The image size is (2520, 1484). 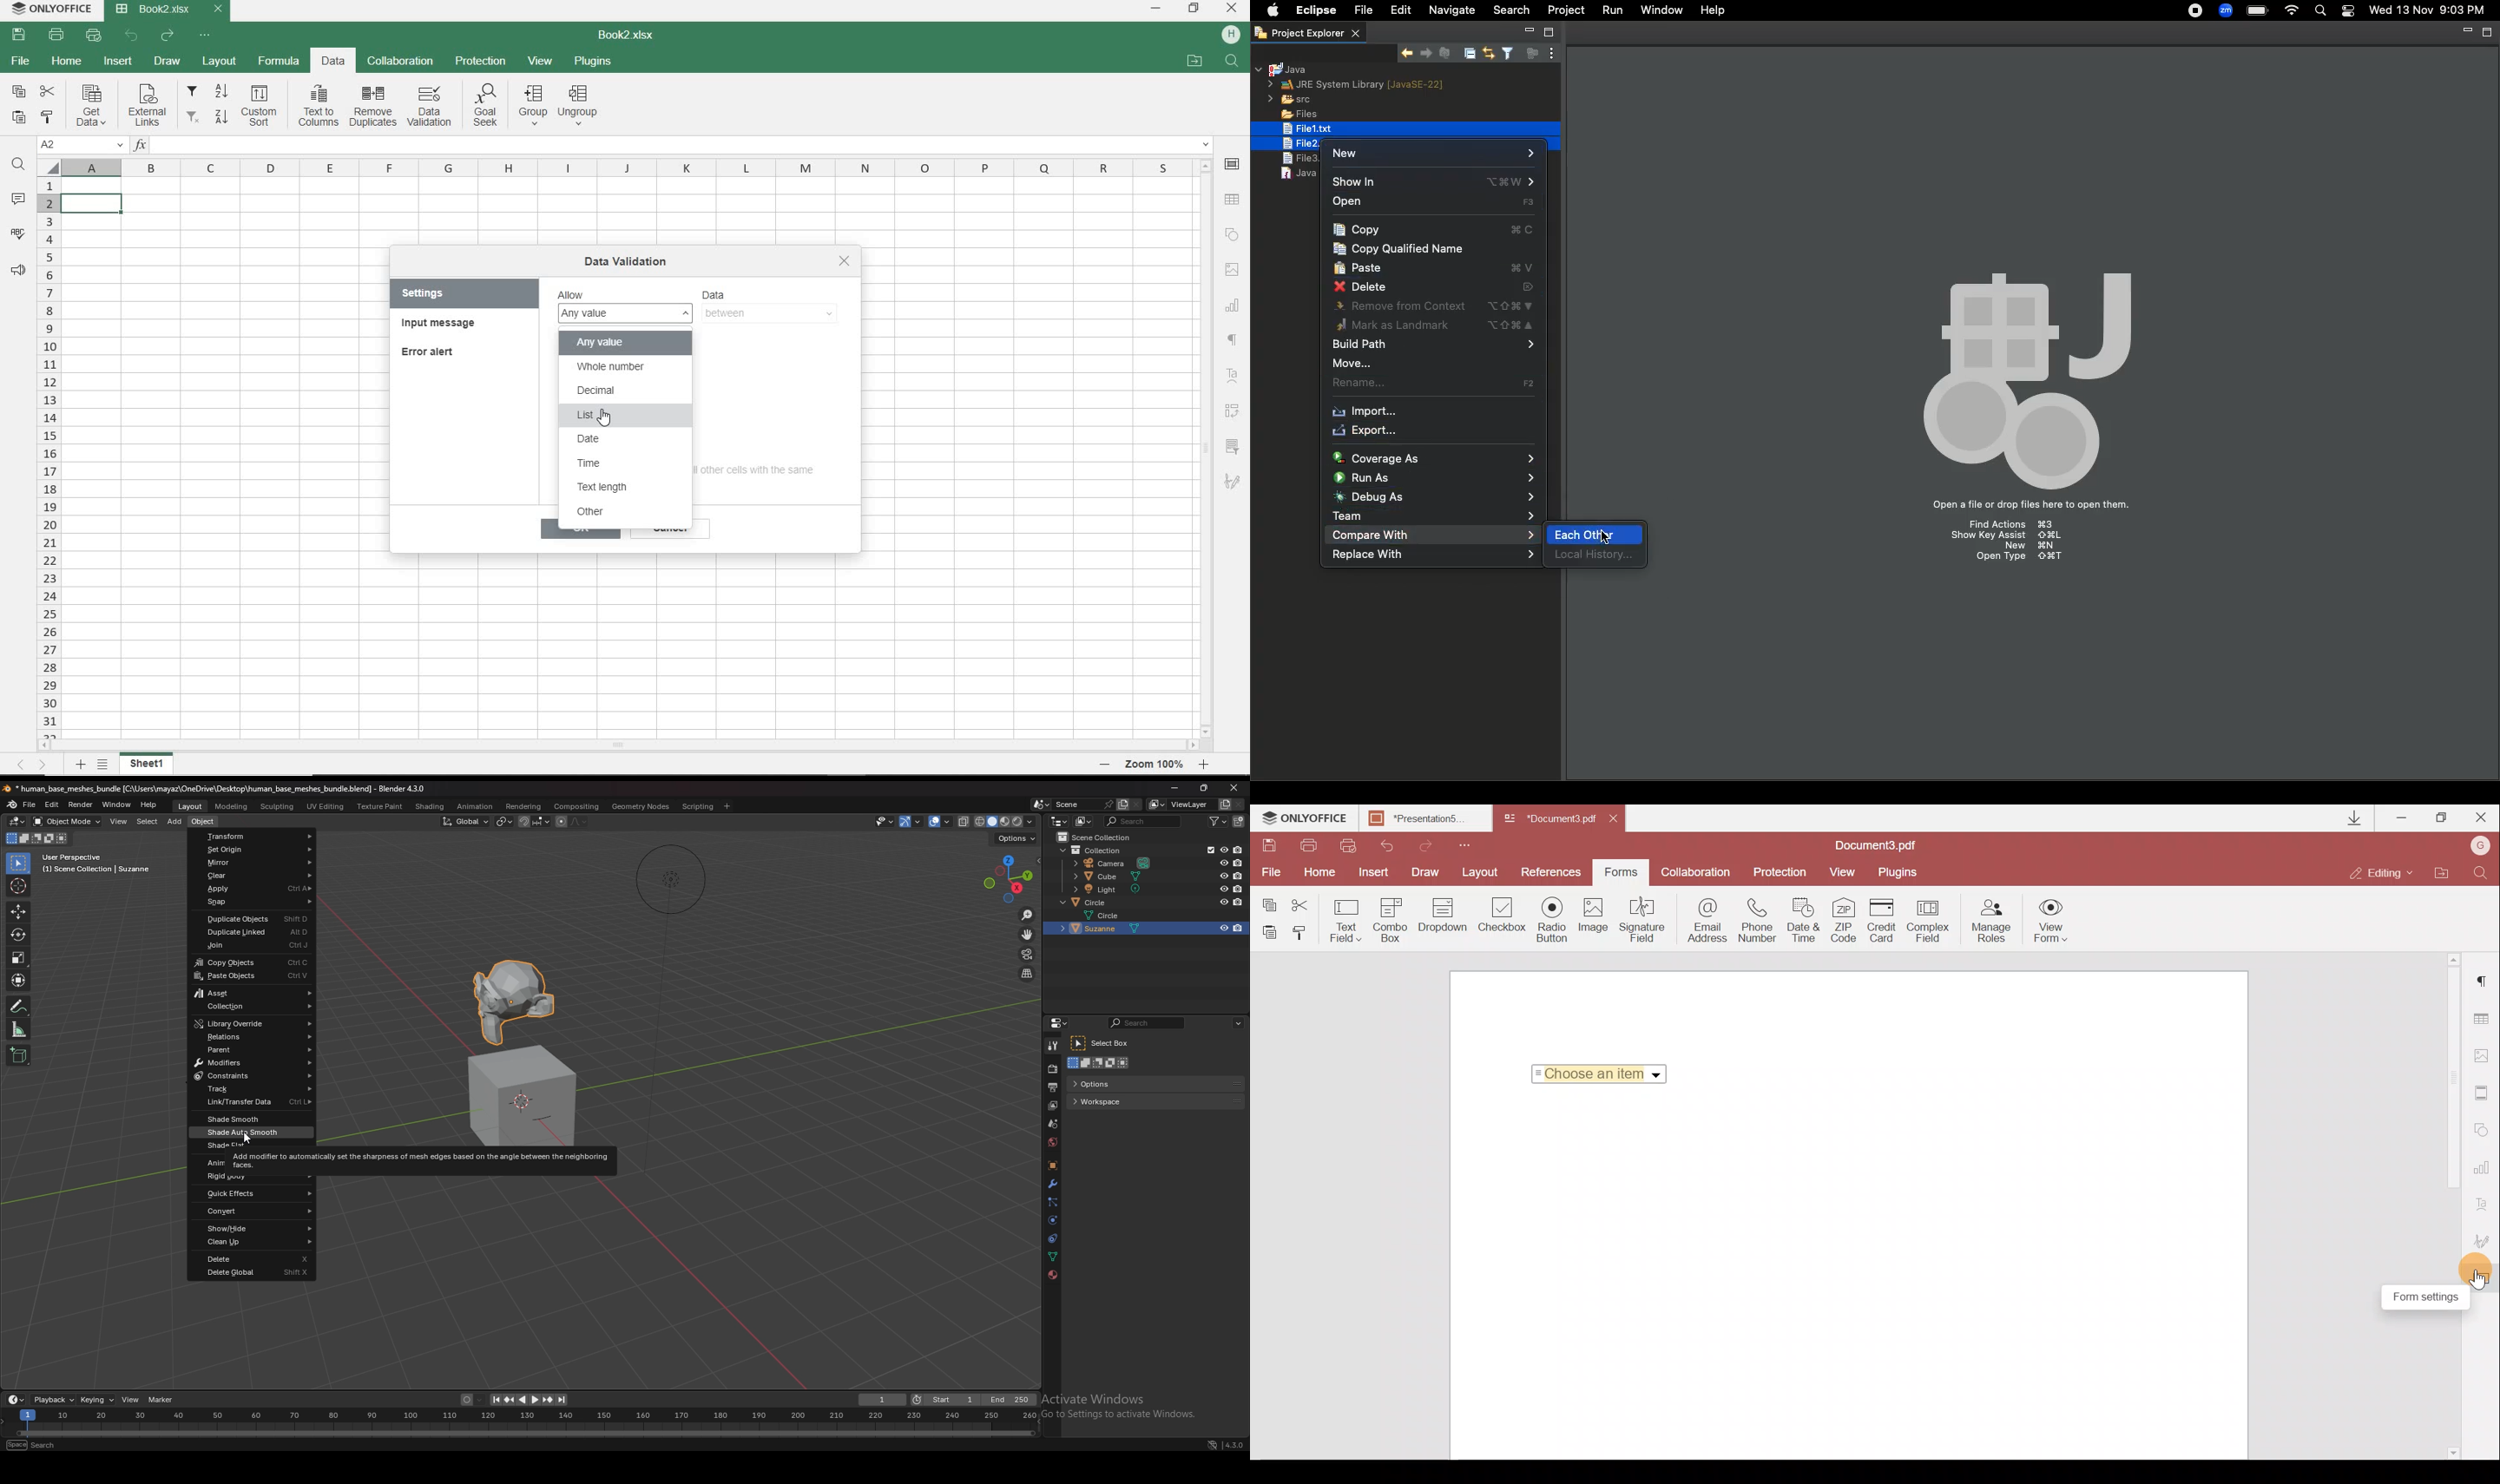 What do you see at coordinates (1232, 411) in the screenshot?
I see `PIVOT table` at bounding box center [1232, 411].